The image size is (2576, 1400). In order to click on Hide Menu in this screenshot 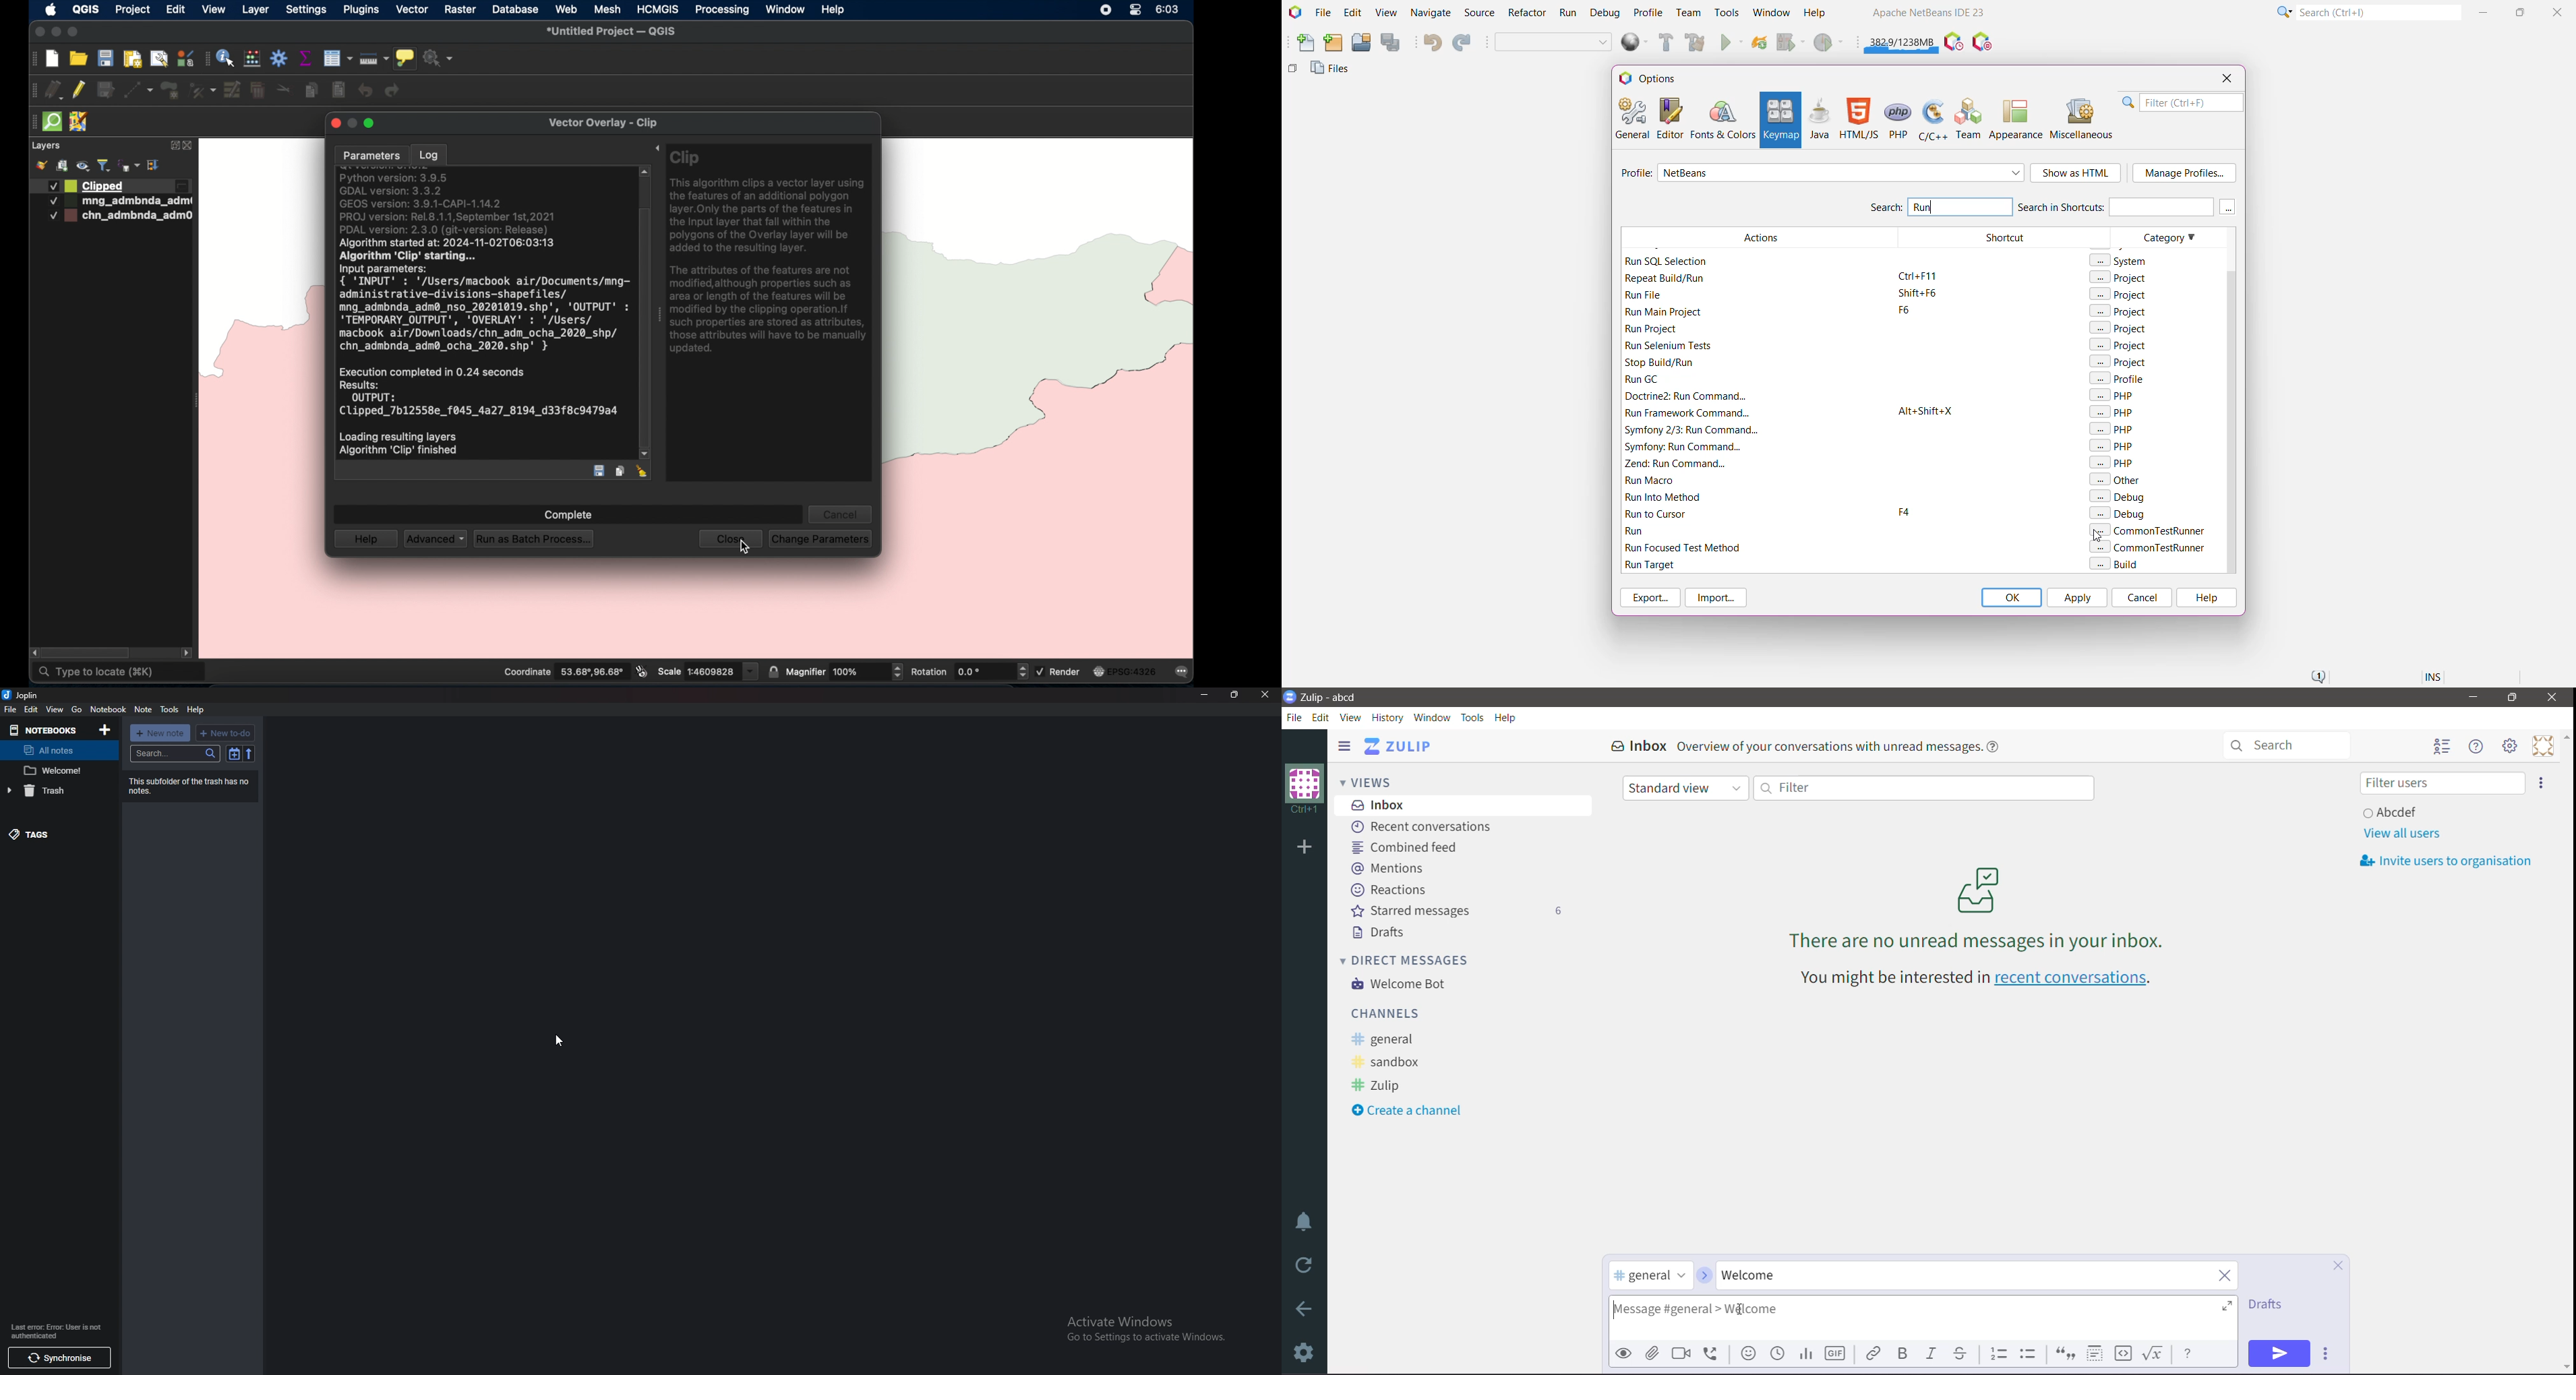, I will do `click(2477, 747)`.